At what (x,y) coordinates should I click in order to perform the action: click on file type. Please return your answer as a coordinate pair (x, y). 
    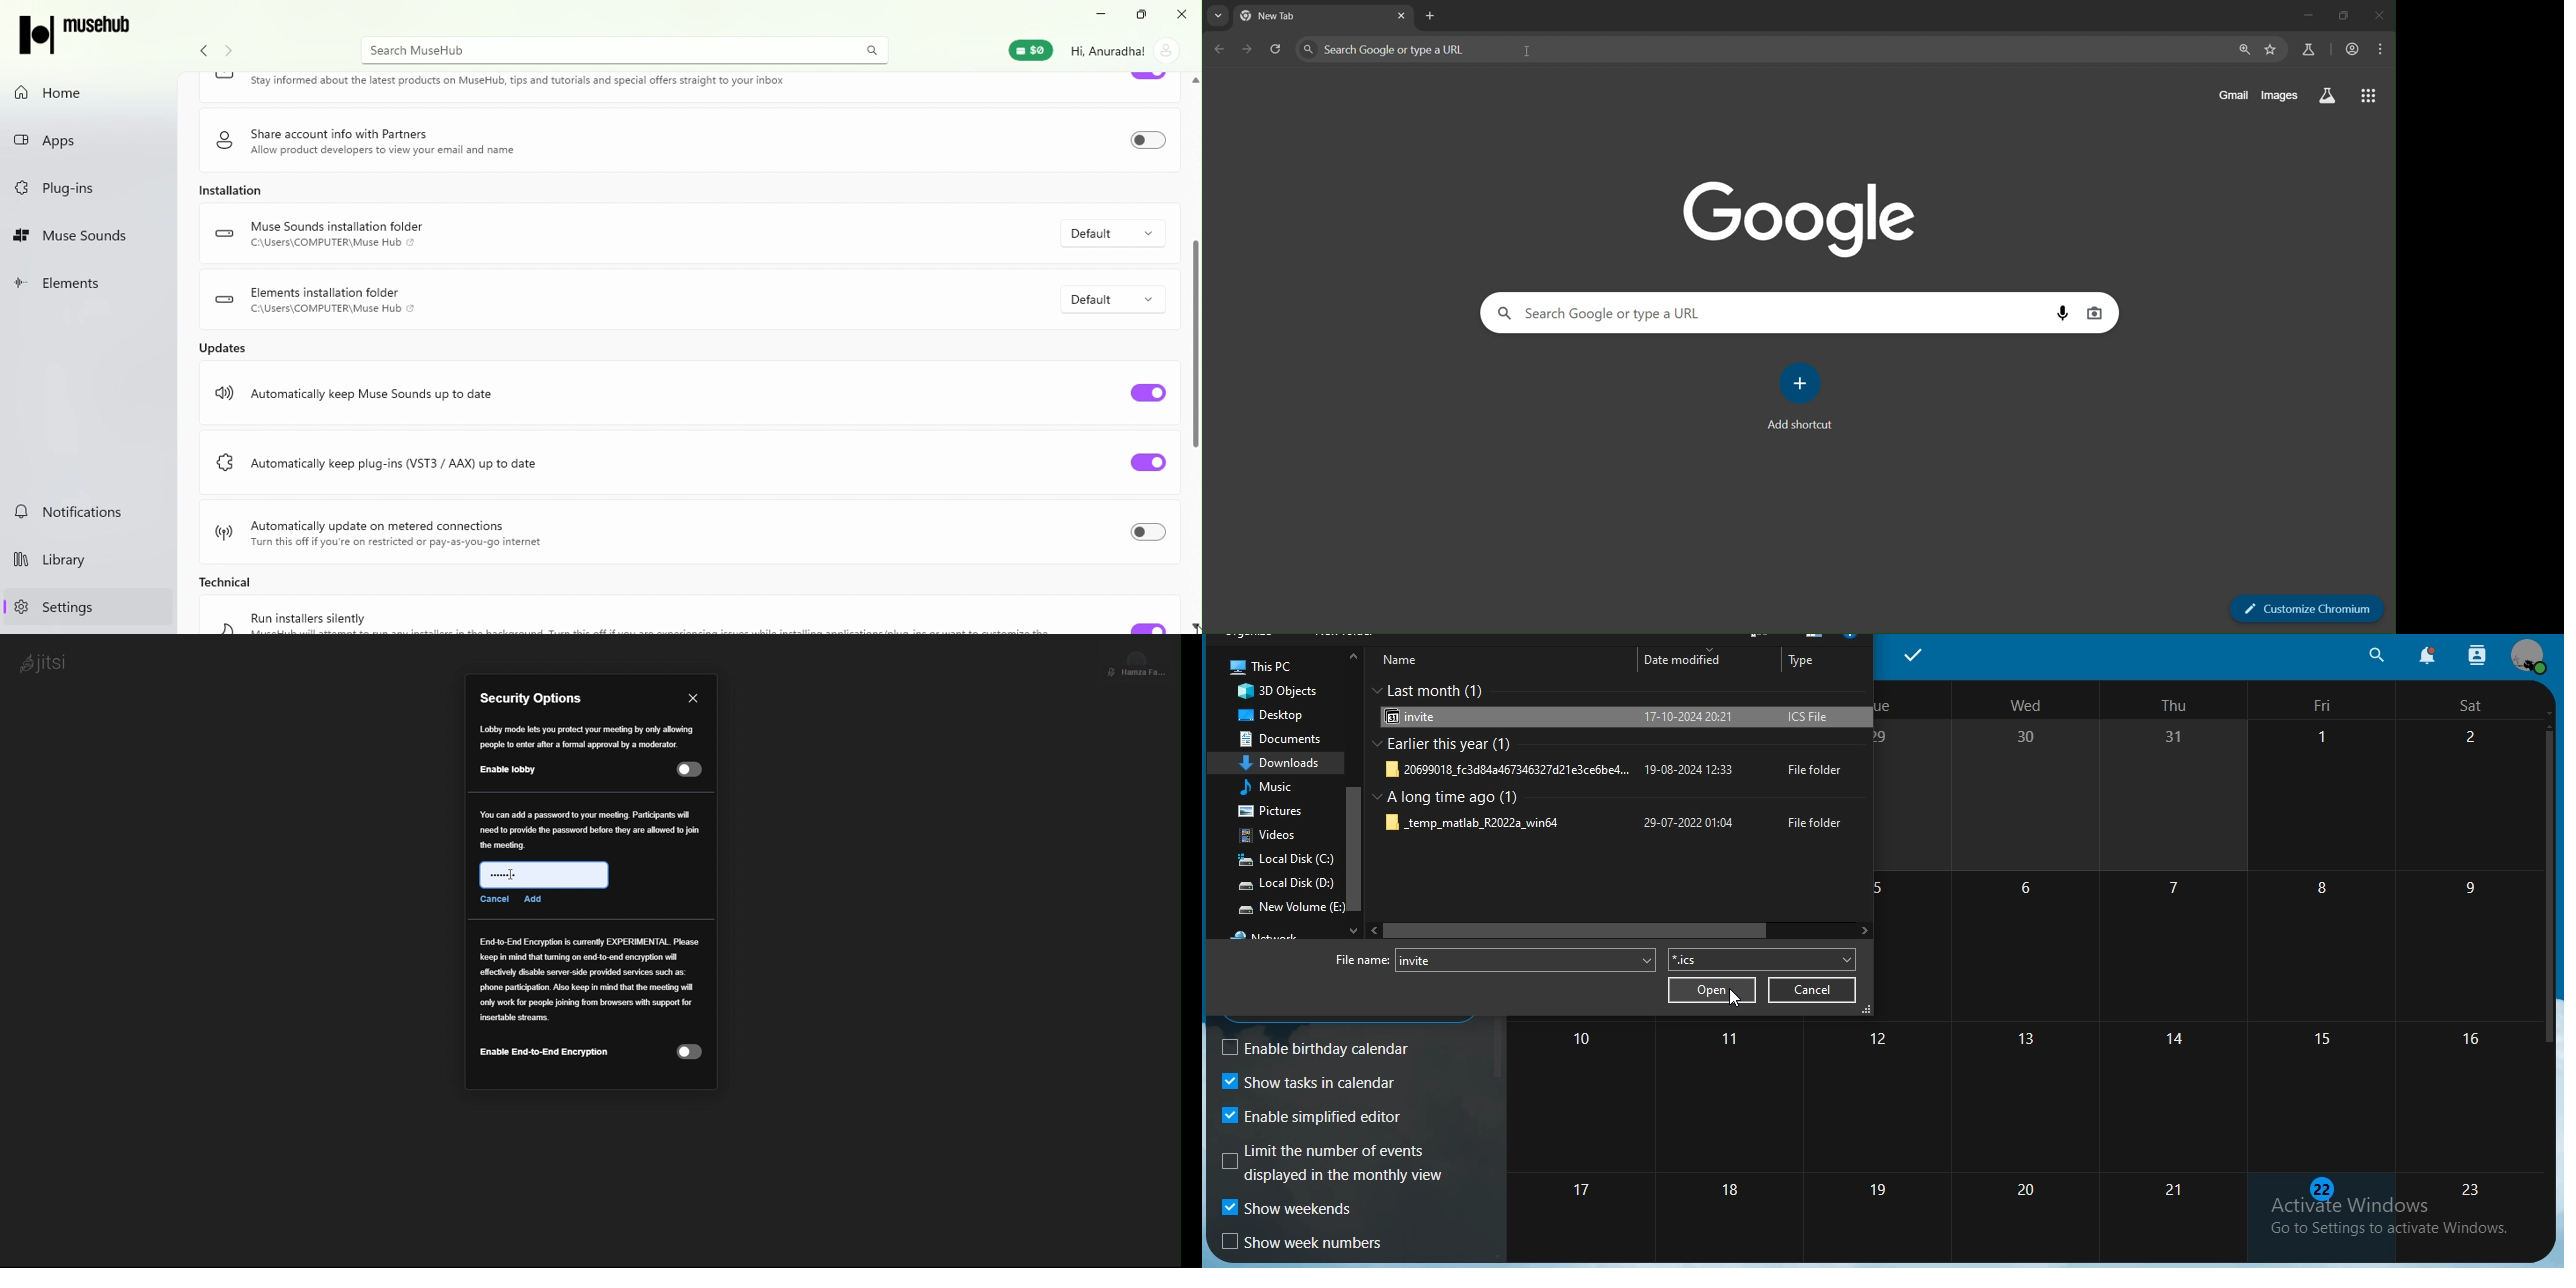
    Looking at the image, I should click on (1753, 961).